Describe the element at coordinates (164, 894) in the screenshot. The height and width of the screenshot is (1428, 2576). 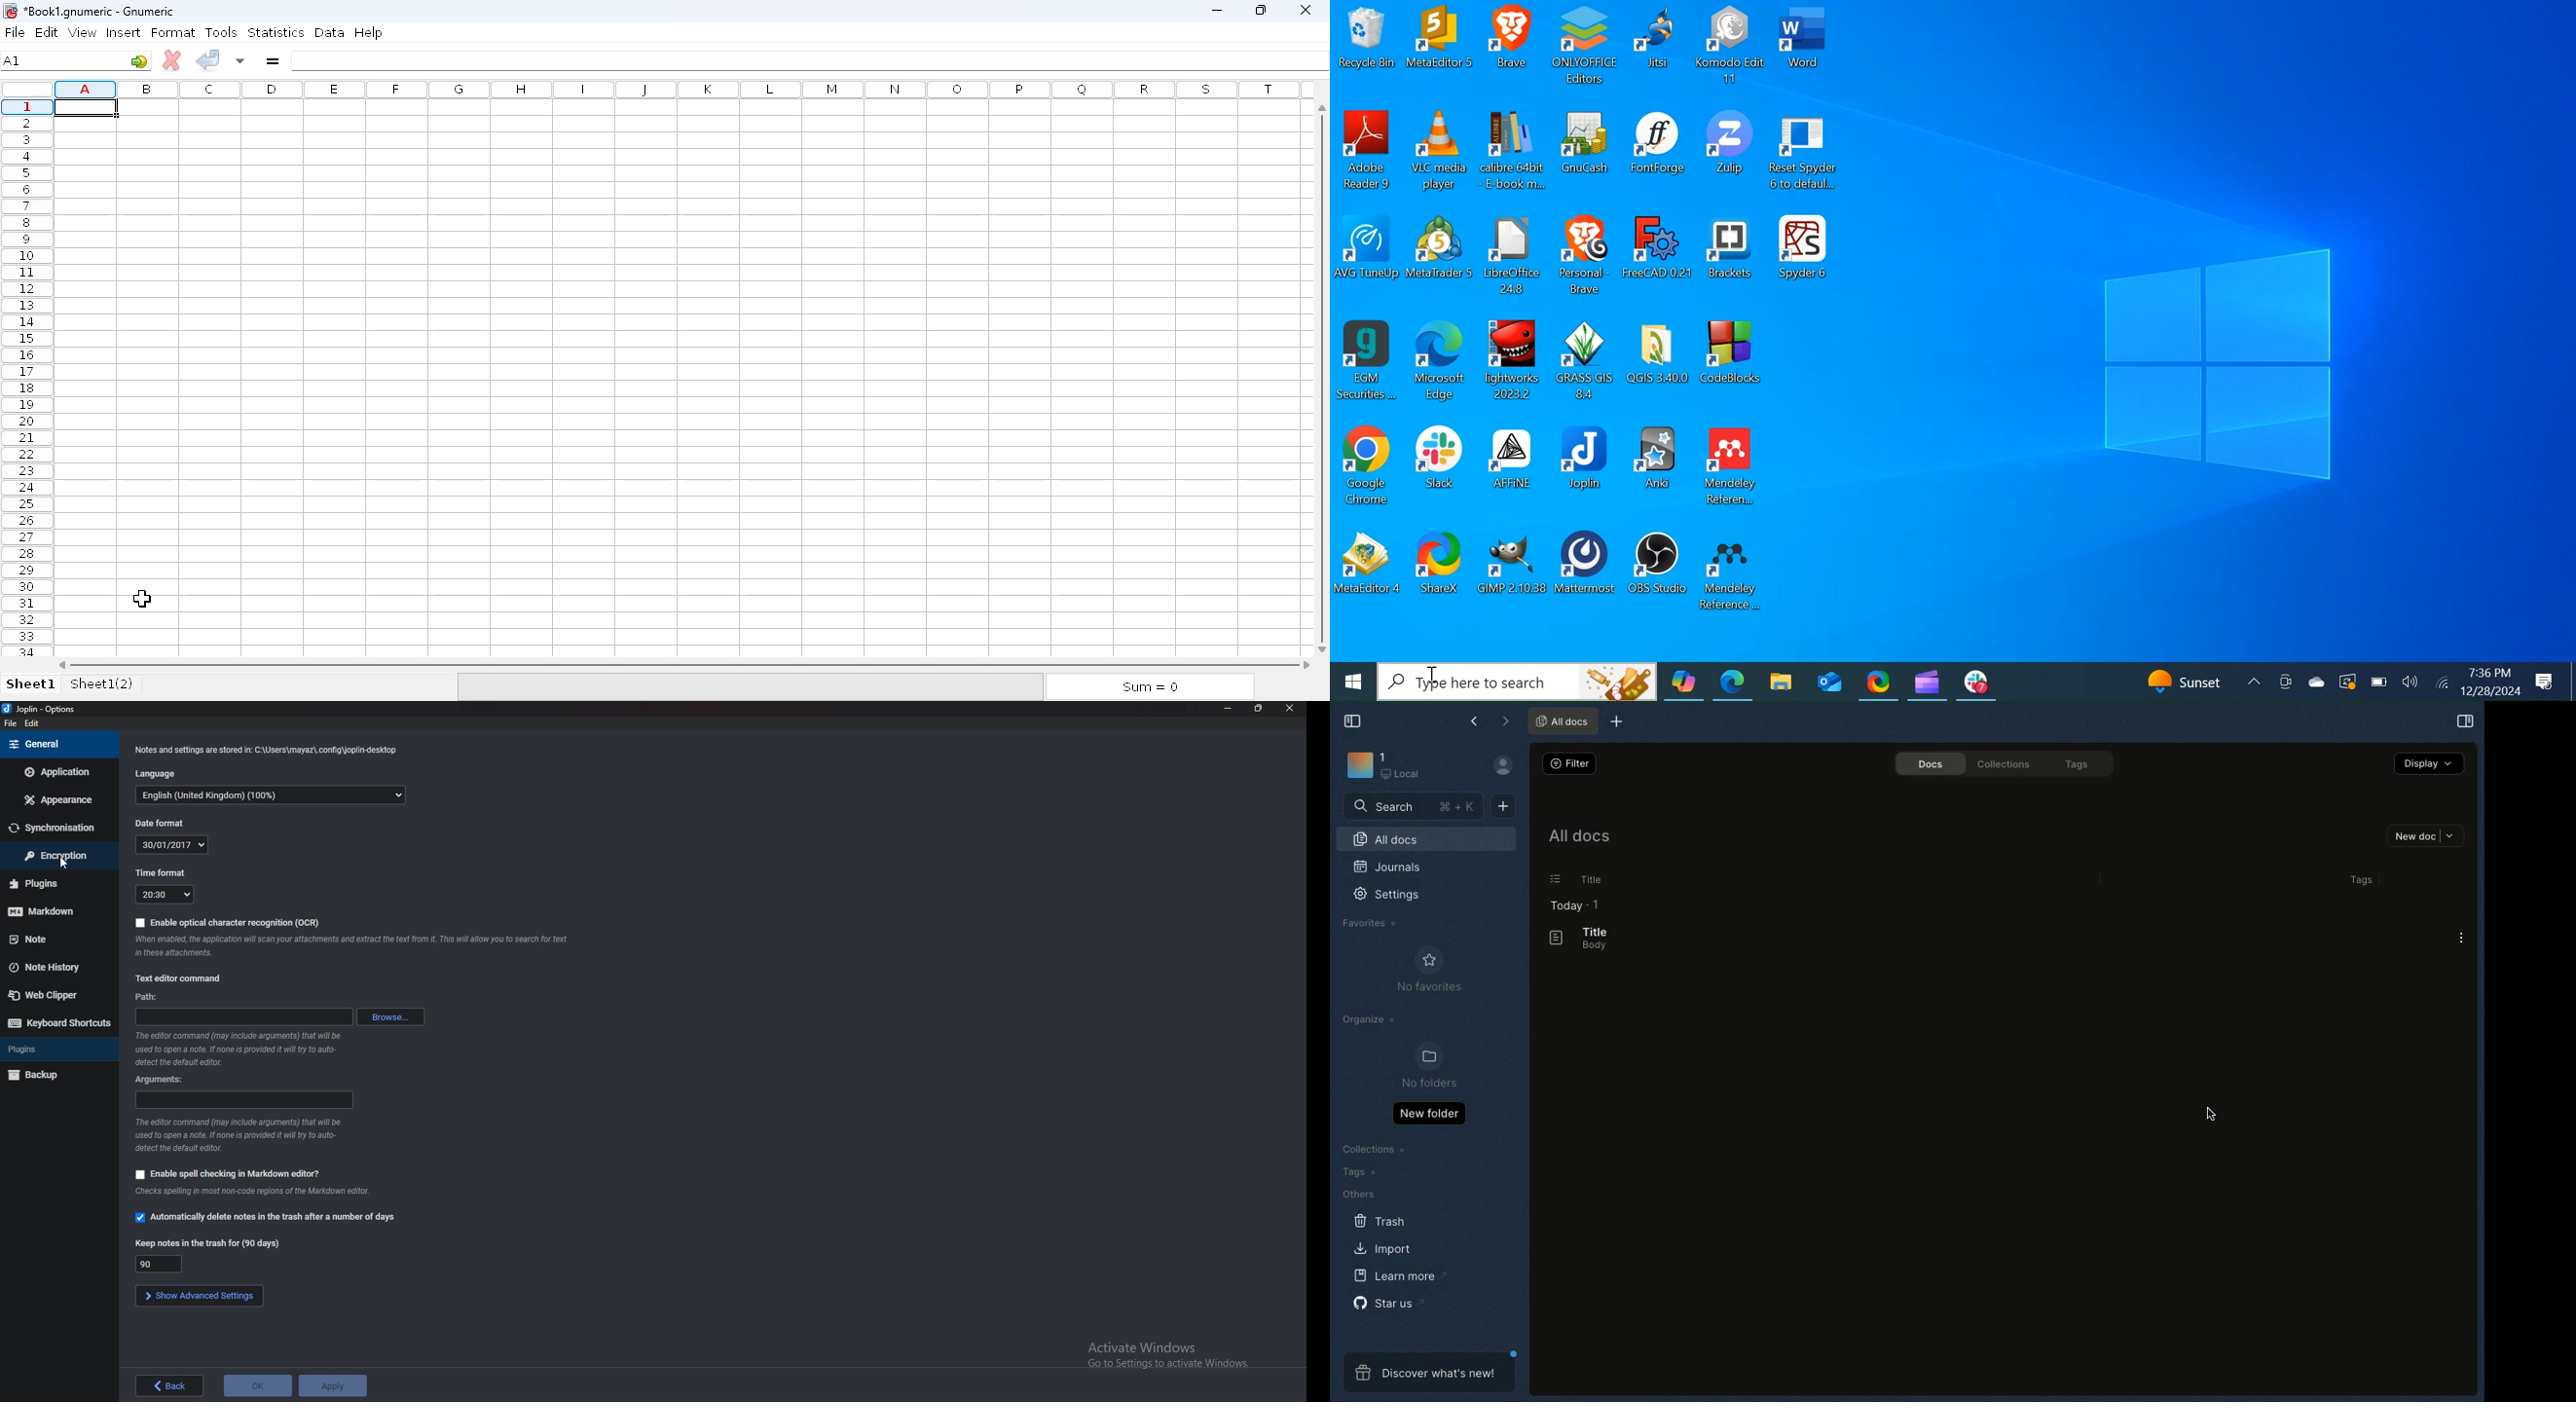
I see `time format` at that location.